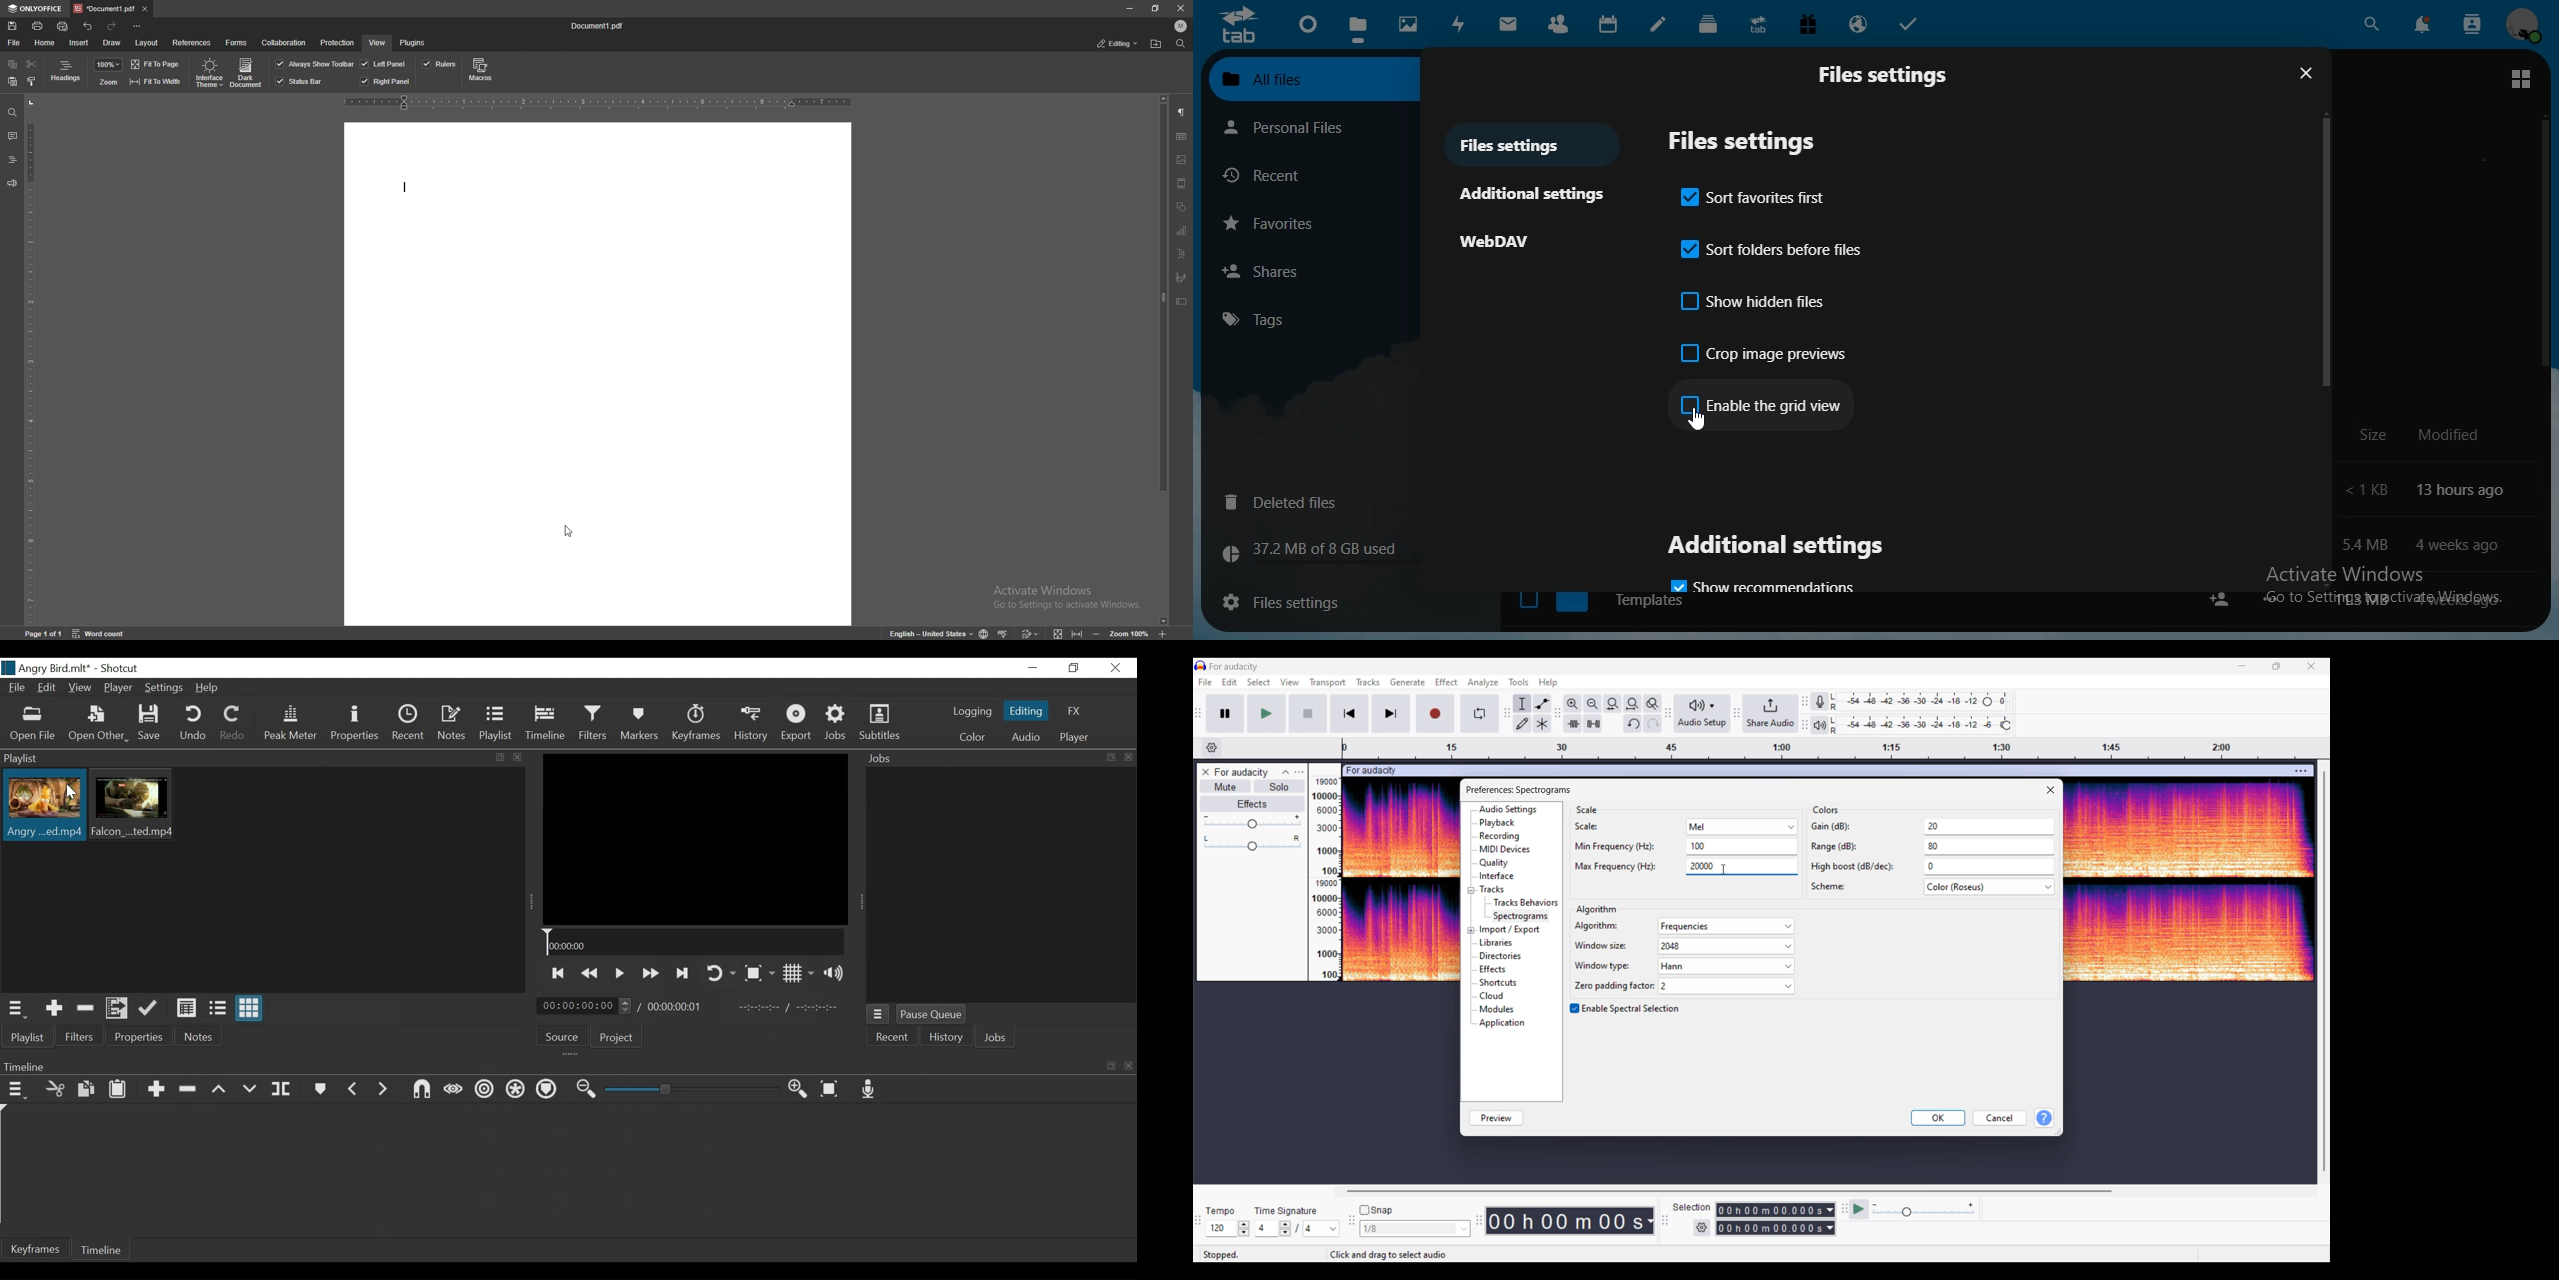 The width and height of the screenshot is (2576, 1288). What do you see at coordinates (1543, 704) in the screenshot?
I see `Envelop tool` at bounding box center [1543, 704].